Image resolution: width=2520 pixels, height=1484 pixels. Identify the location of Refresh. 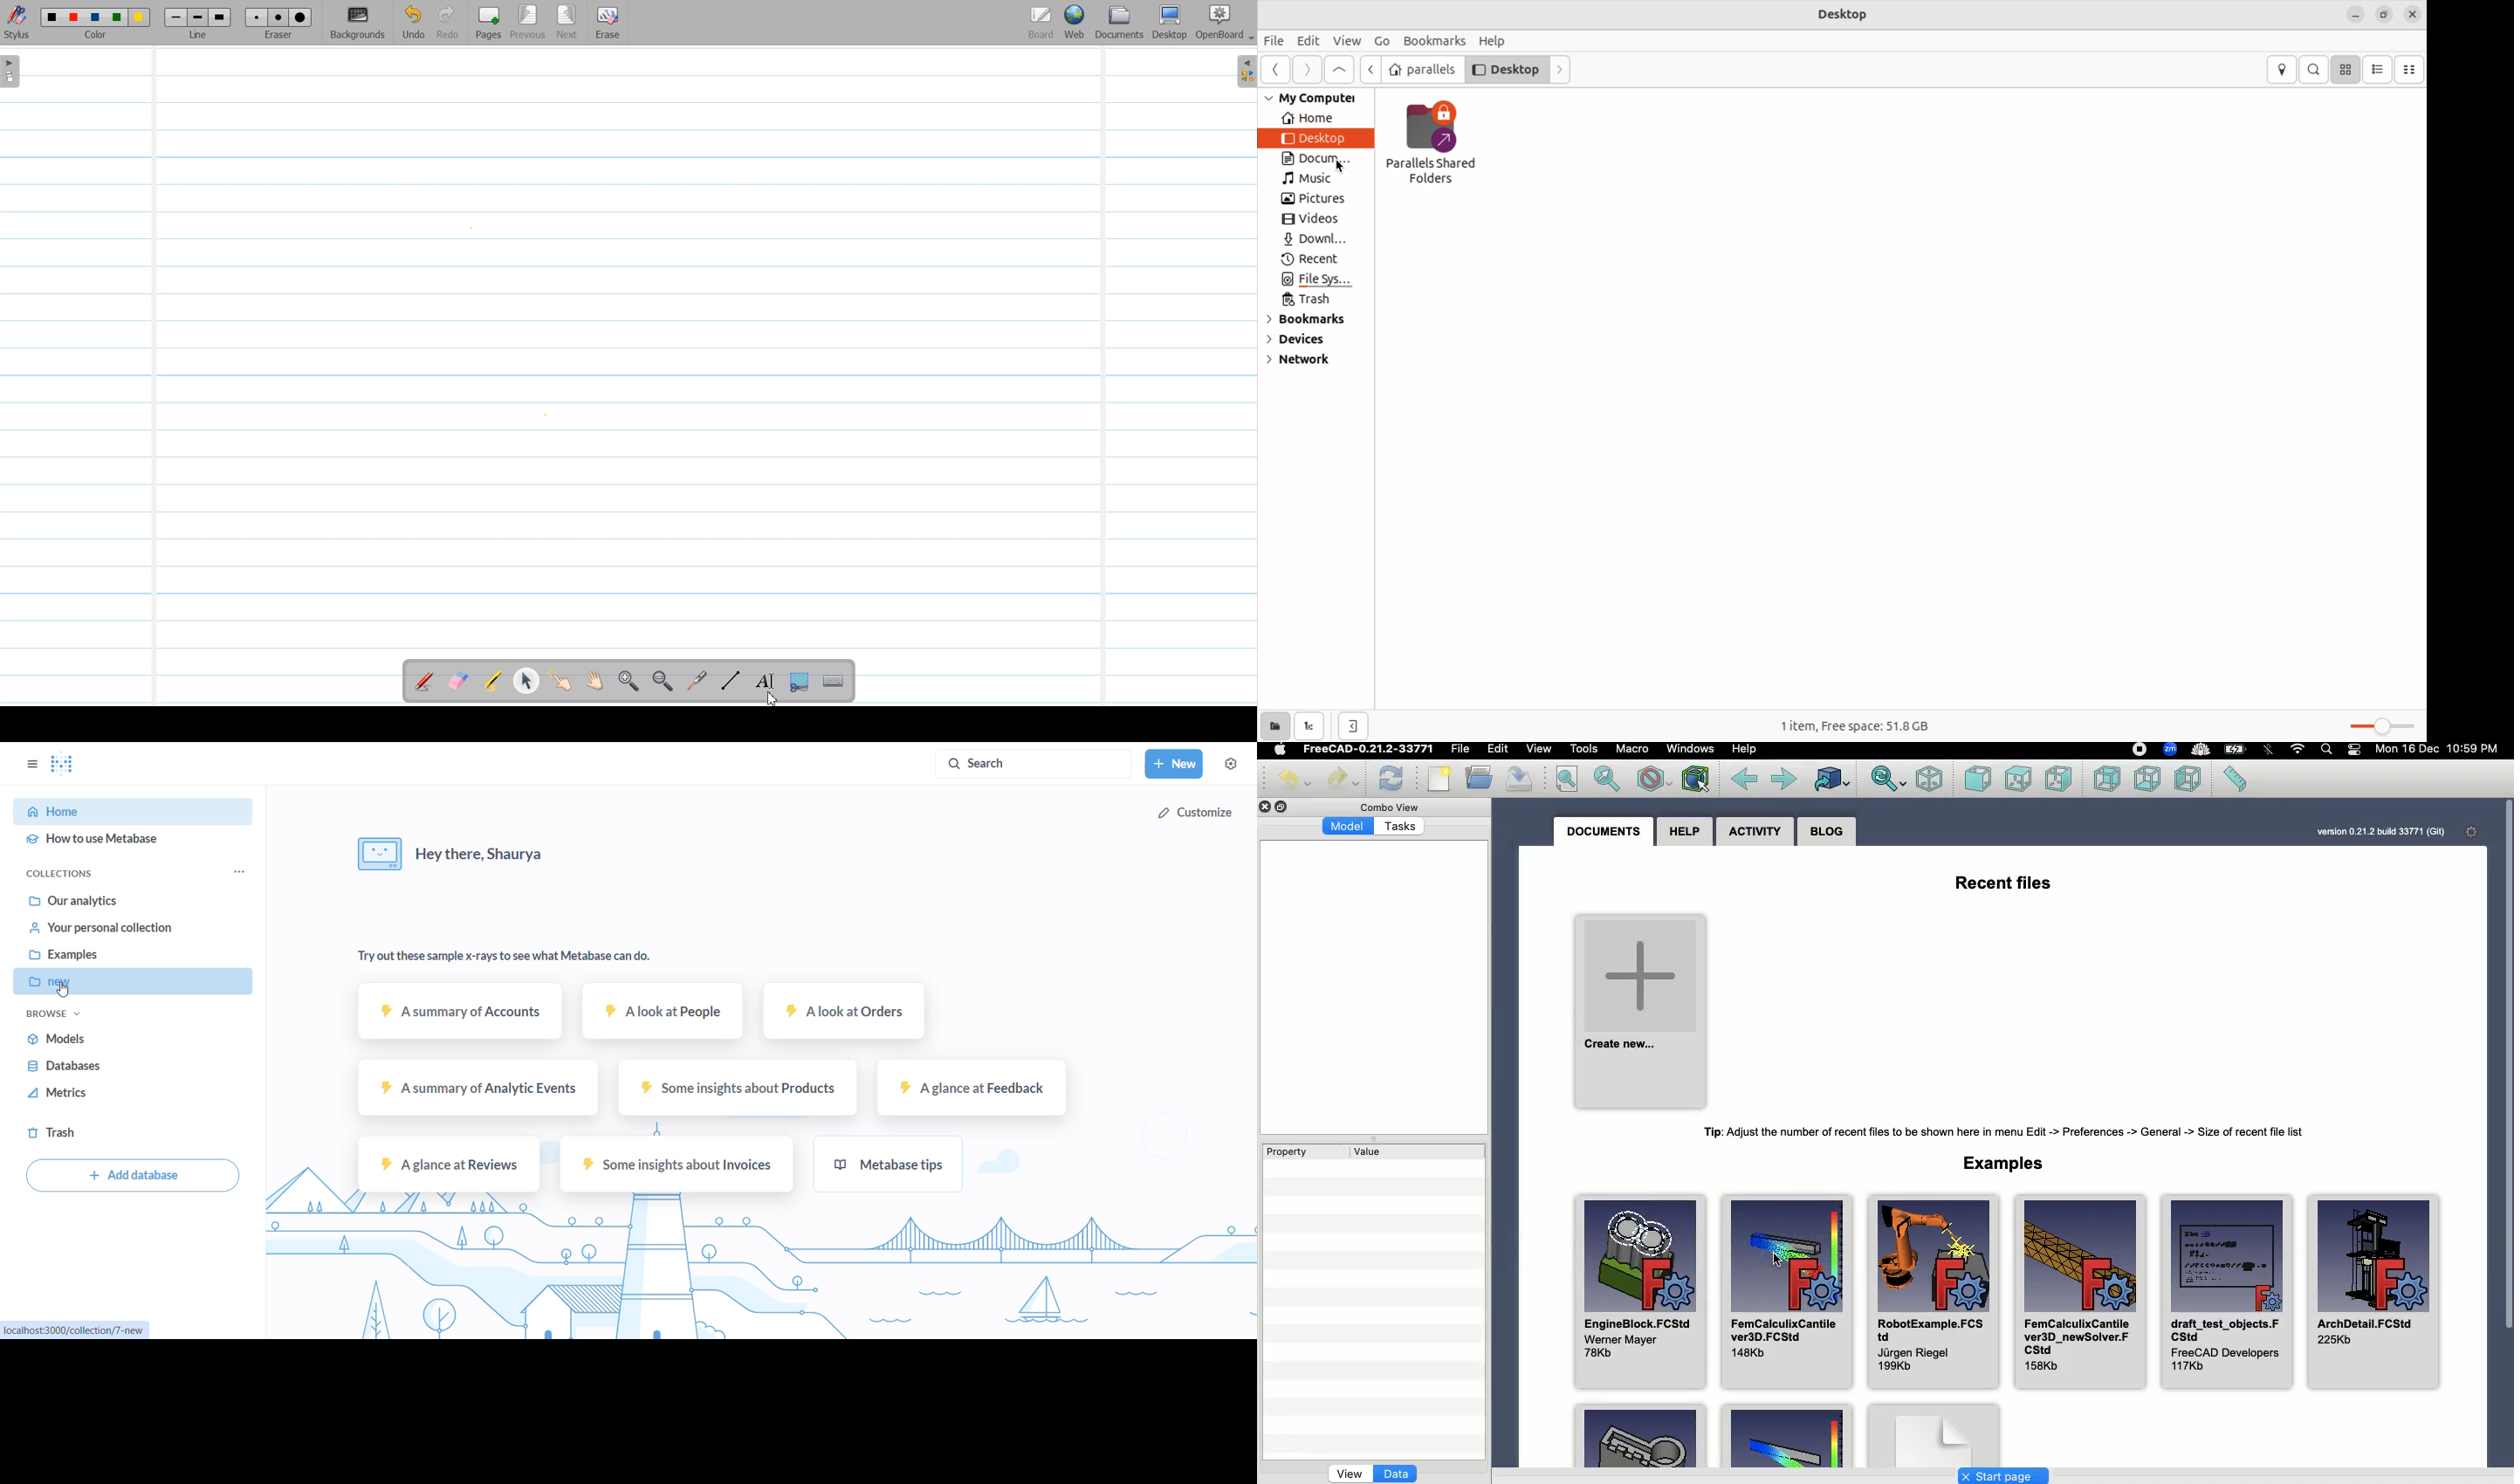
(1390, 779).